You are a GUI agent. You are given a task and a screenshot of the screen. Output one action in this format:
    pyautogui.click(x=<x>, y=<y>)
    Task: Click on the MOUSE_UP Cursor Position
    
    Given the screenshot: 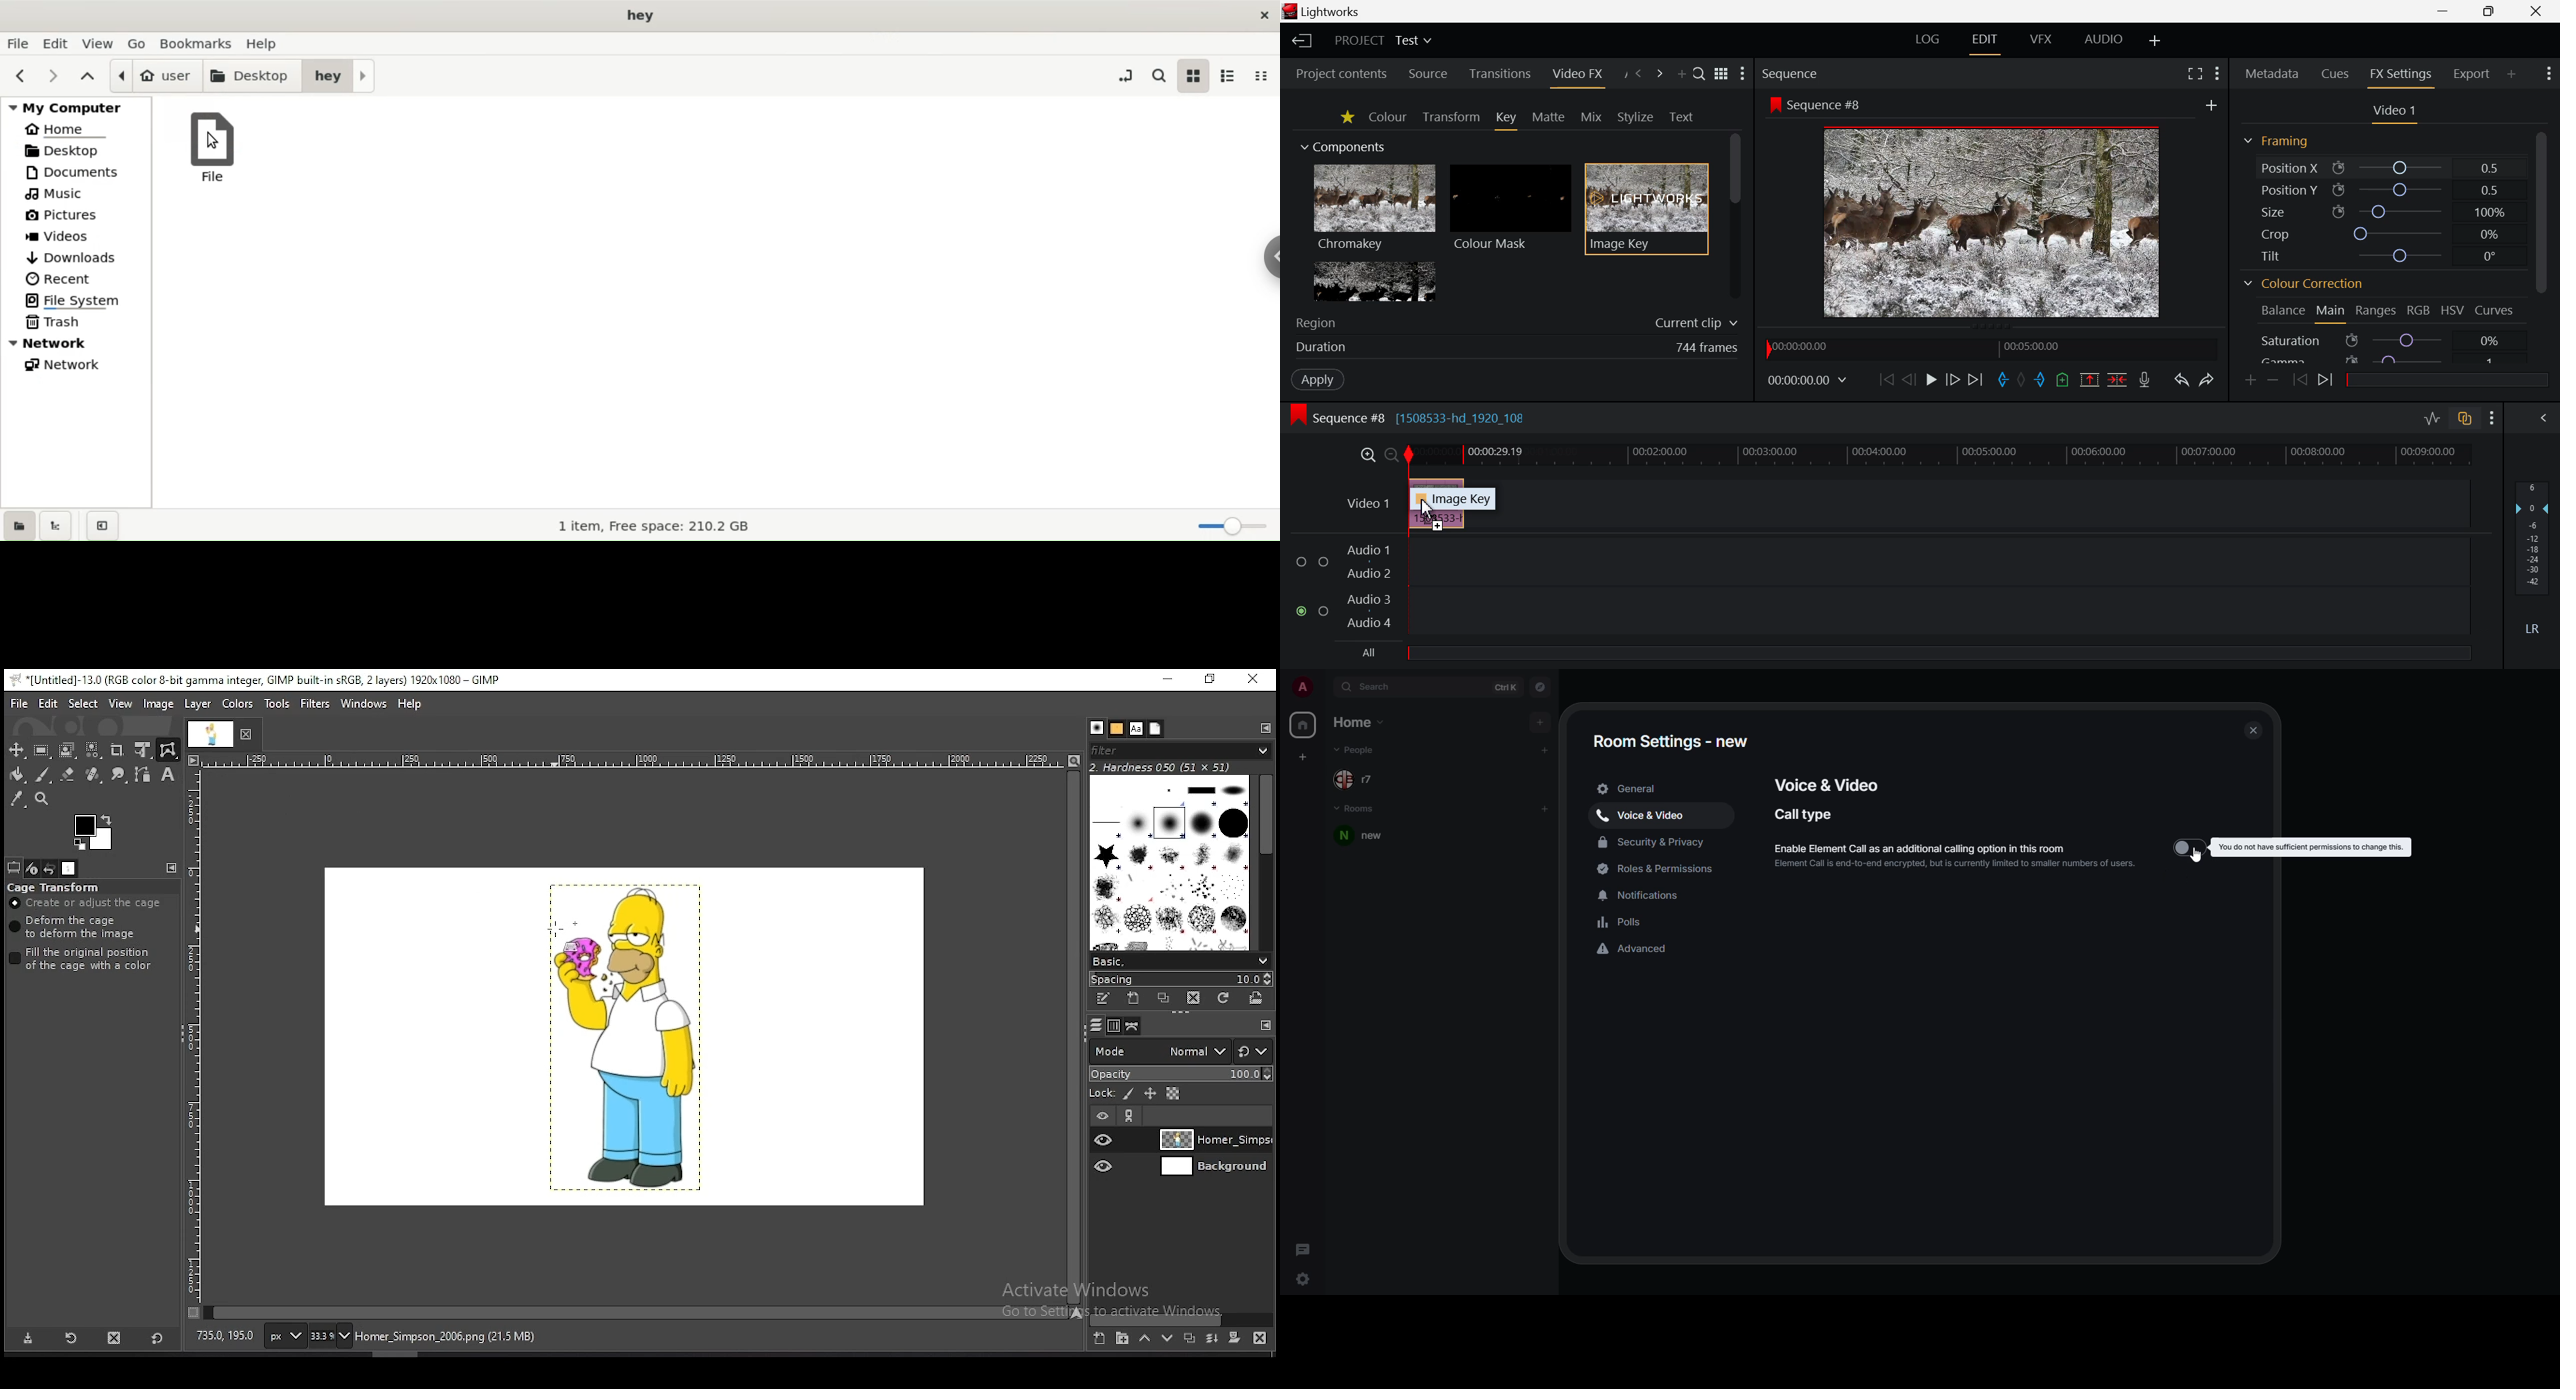 What is the action you would take?
    pyautogui.click(x=1425, y=508)
    